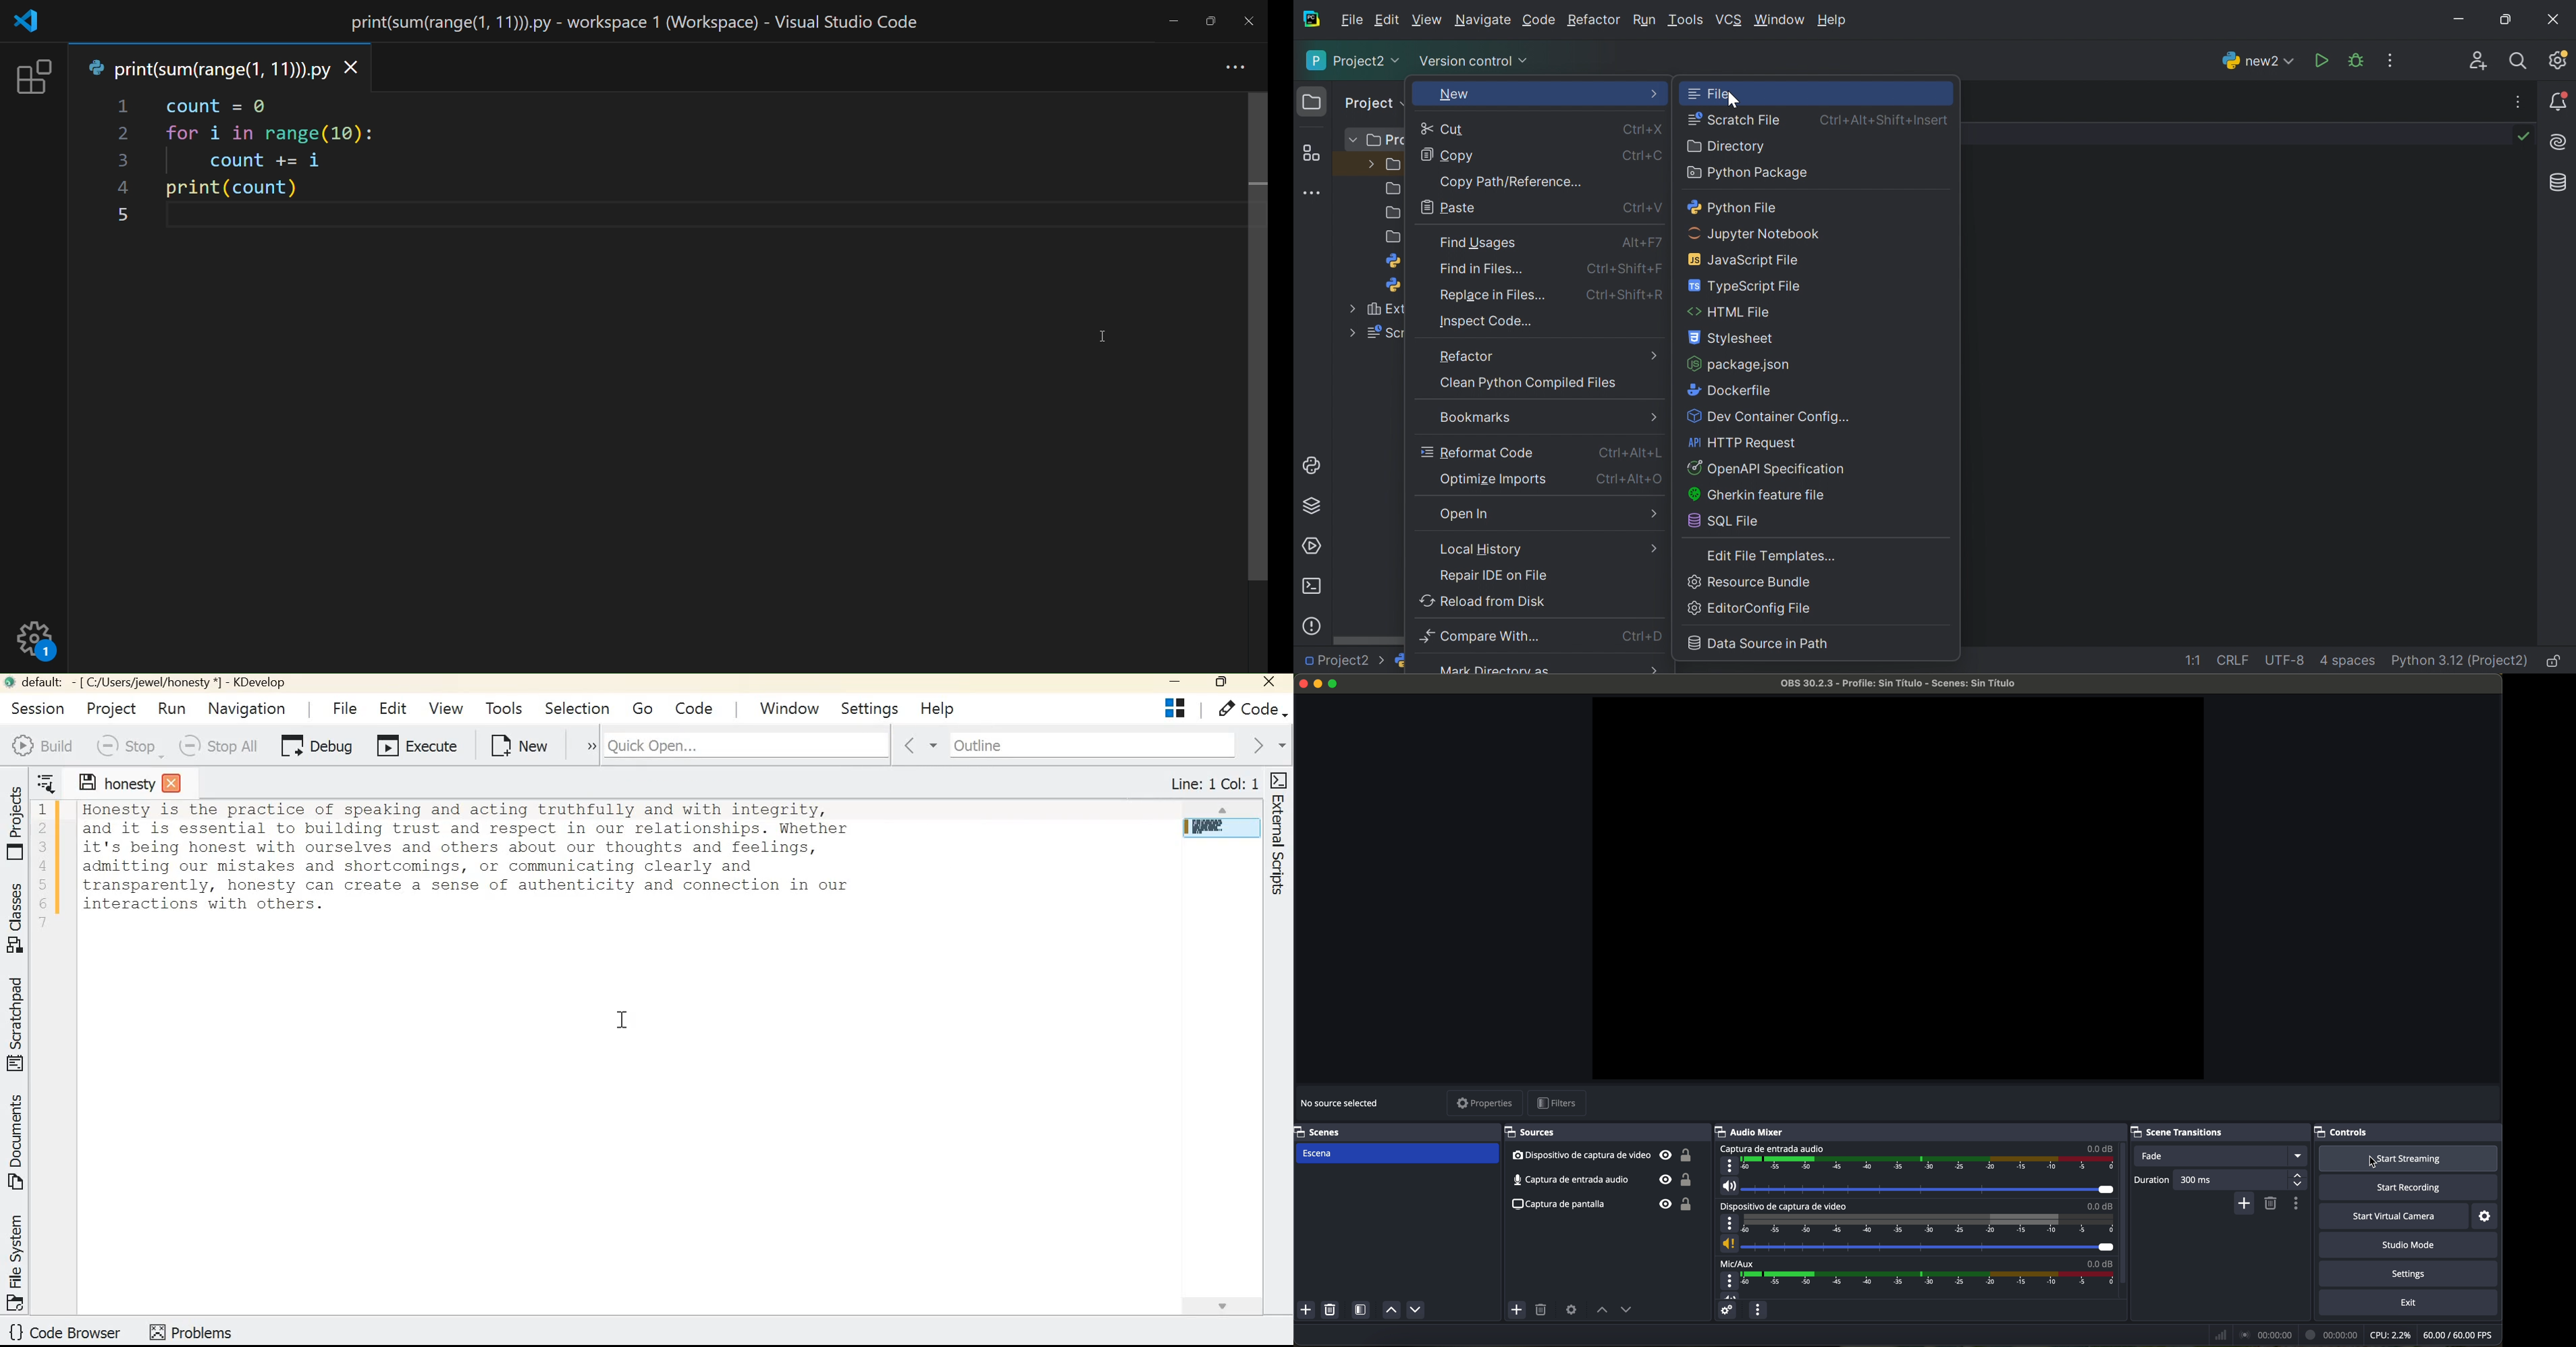 Image resolution: width=2576 pixels, height=1372 pixels. Describe the element at coordinates (1335, 683) in the screenshot. I see `maximize` at that location.